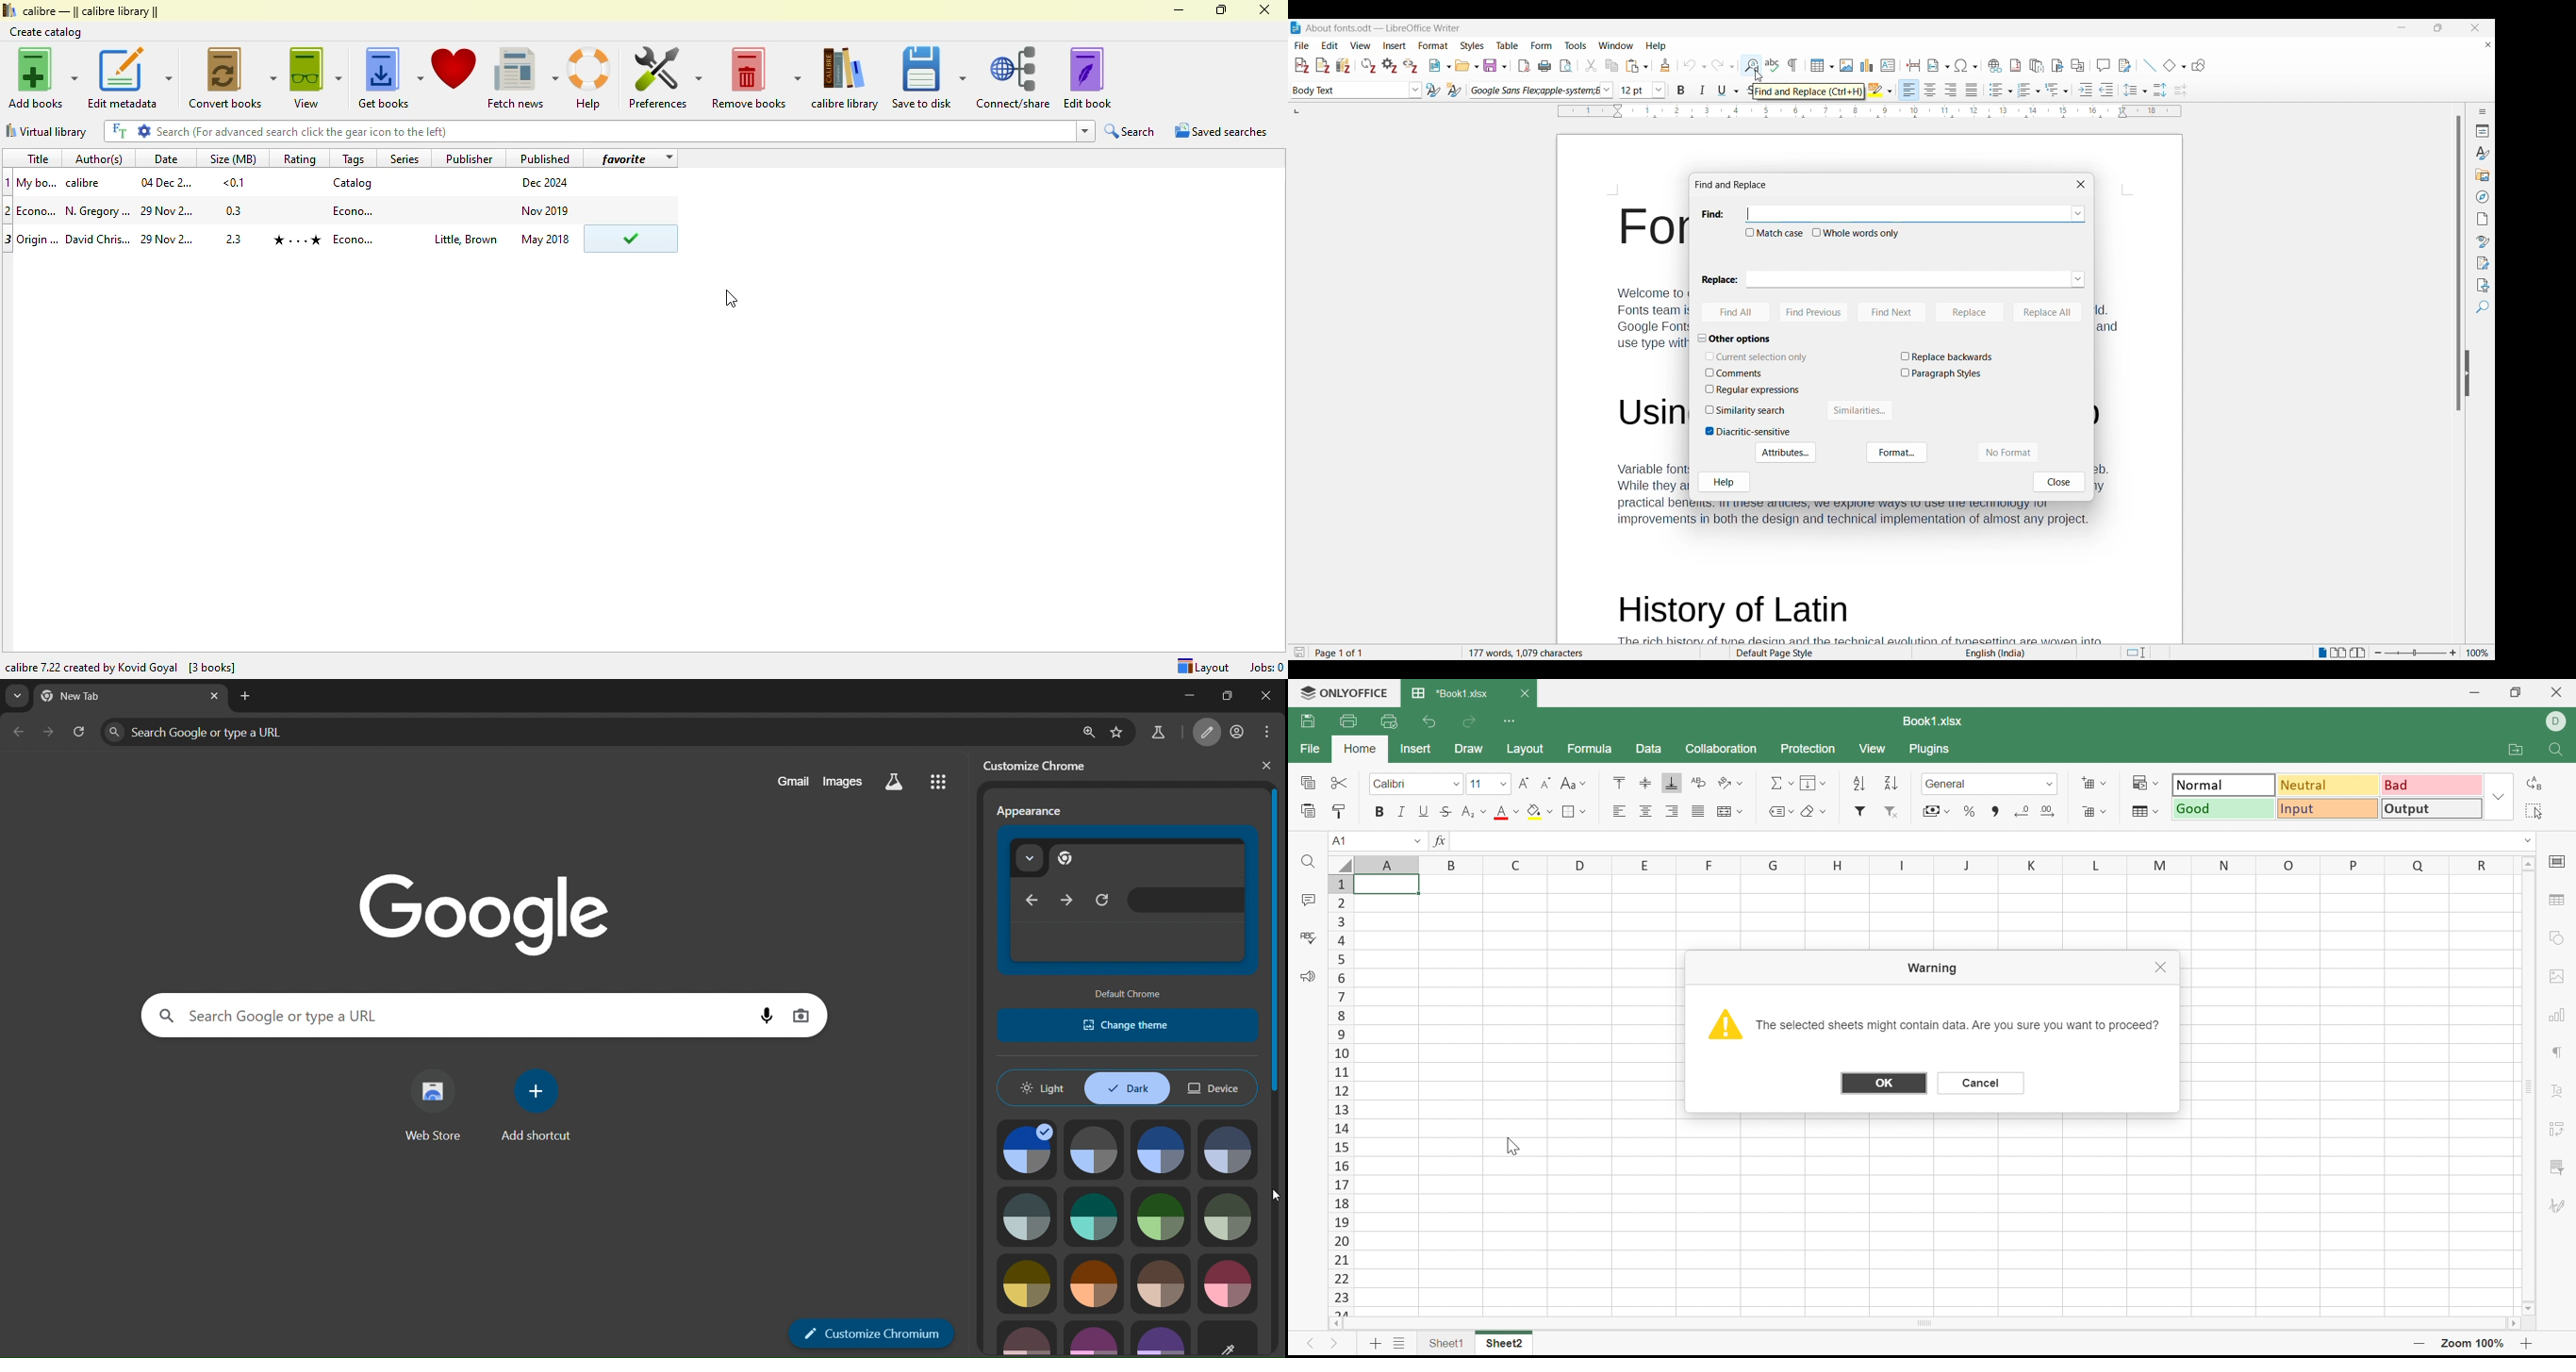 The width and height of the screenshot is (2576, 1372). Describe the element at coordinates (2488, 44) in the screenshot. I see `Close document` at that location.